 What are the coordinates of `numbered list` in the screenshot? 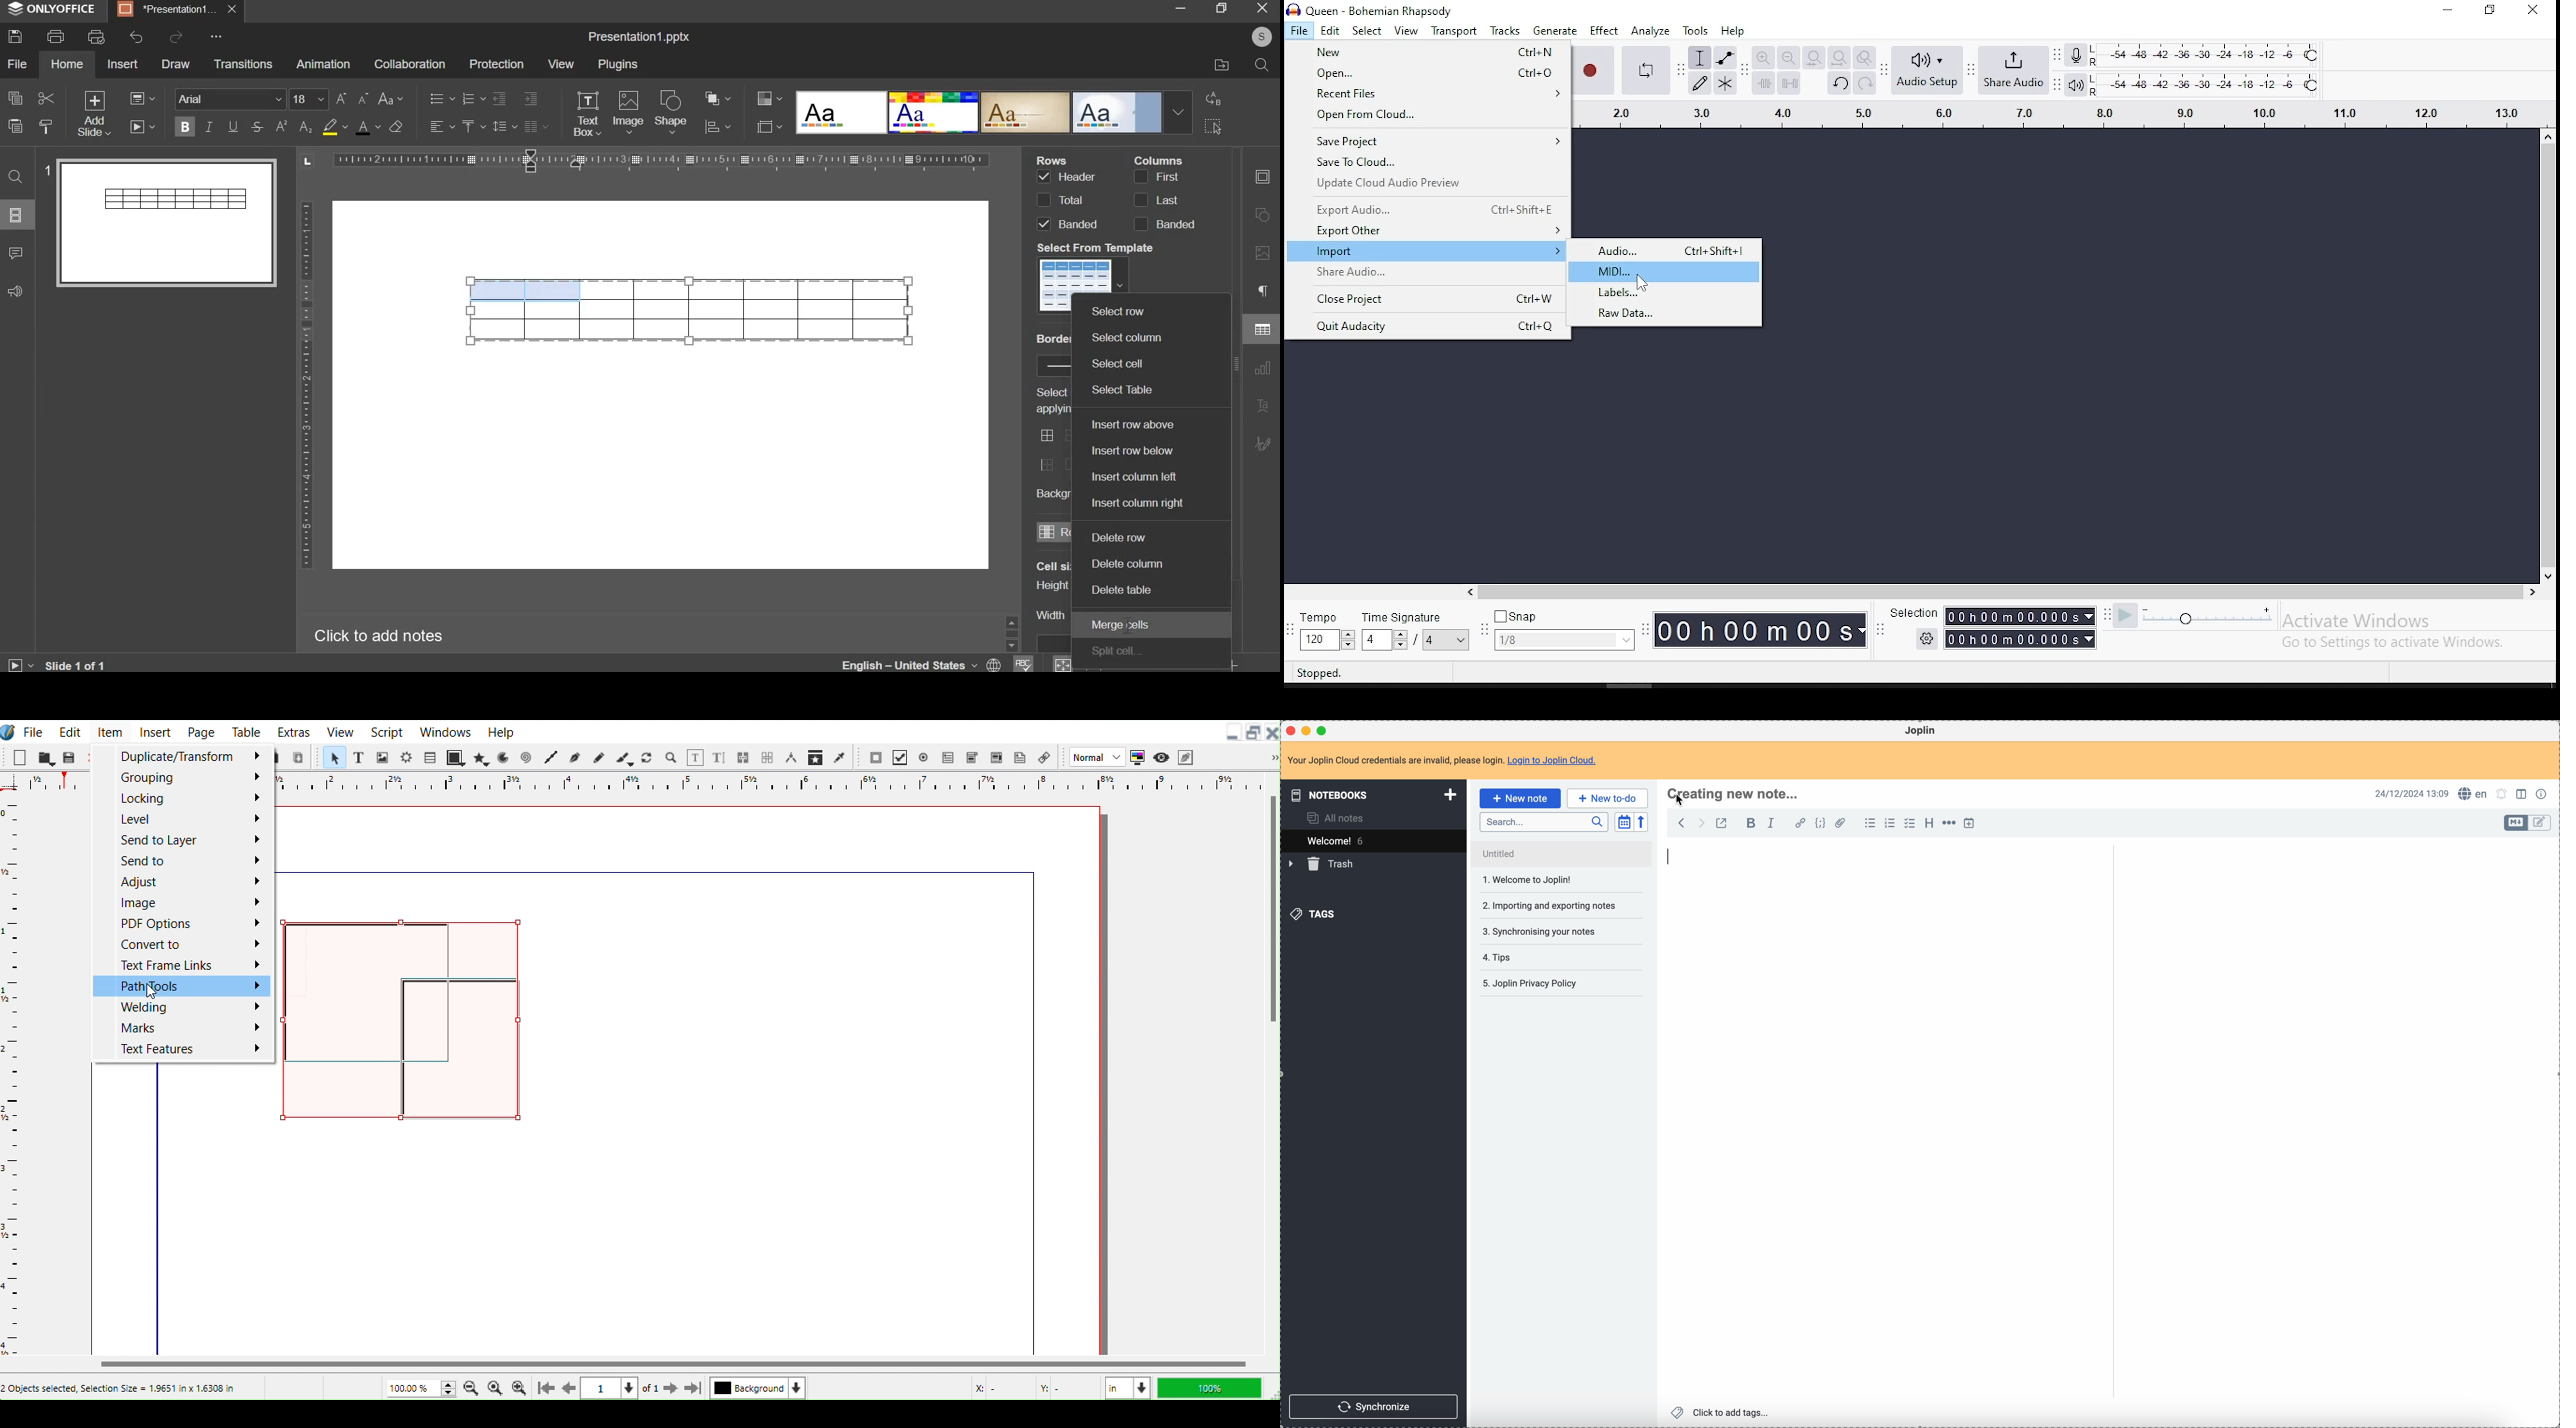 It's located at (1891, 823).